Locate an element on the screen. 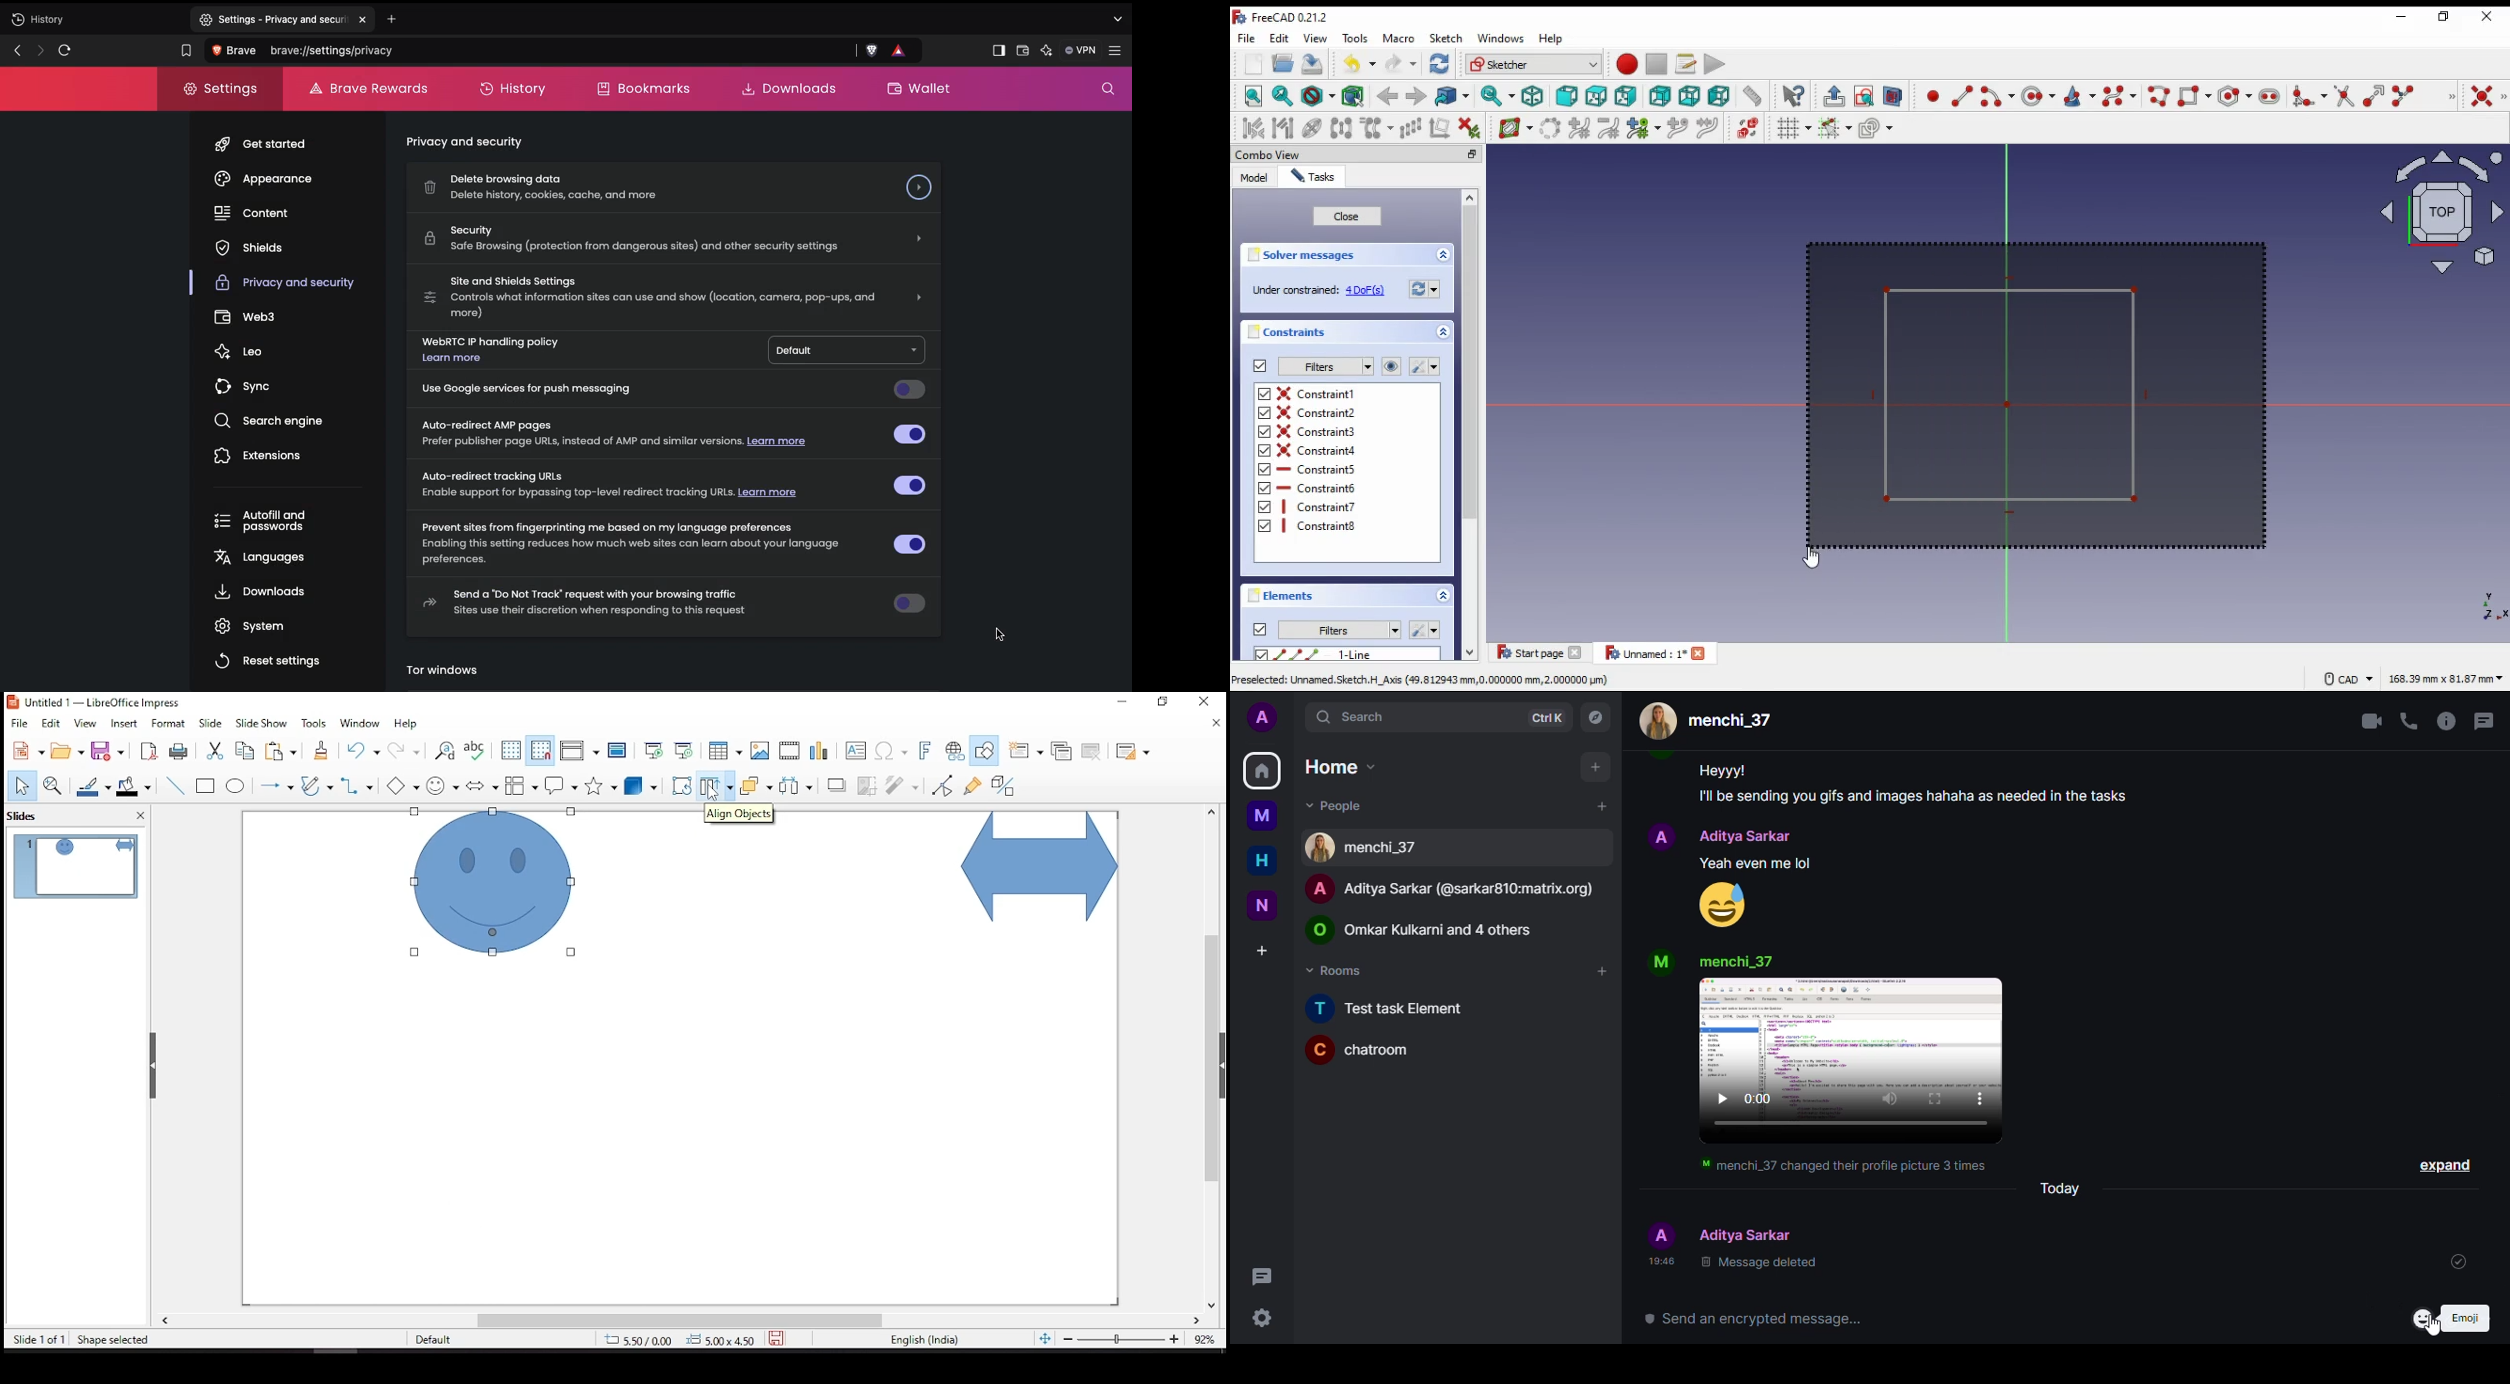 This screenshot has height=1400, width=2520. Autofill and passwords is located at coordinates (261, 517).